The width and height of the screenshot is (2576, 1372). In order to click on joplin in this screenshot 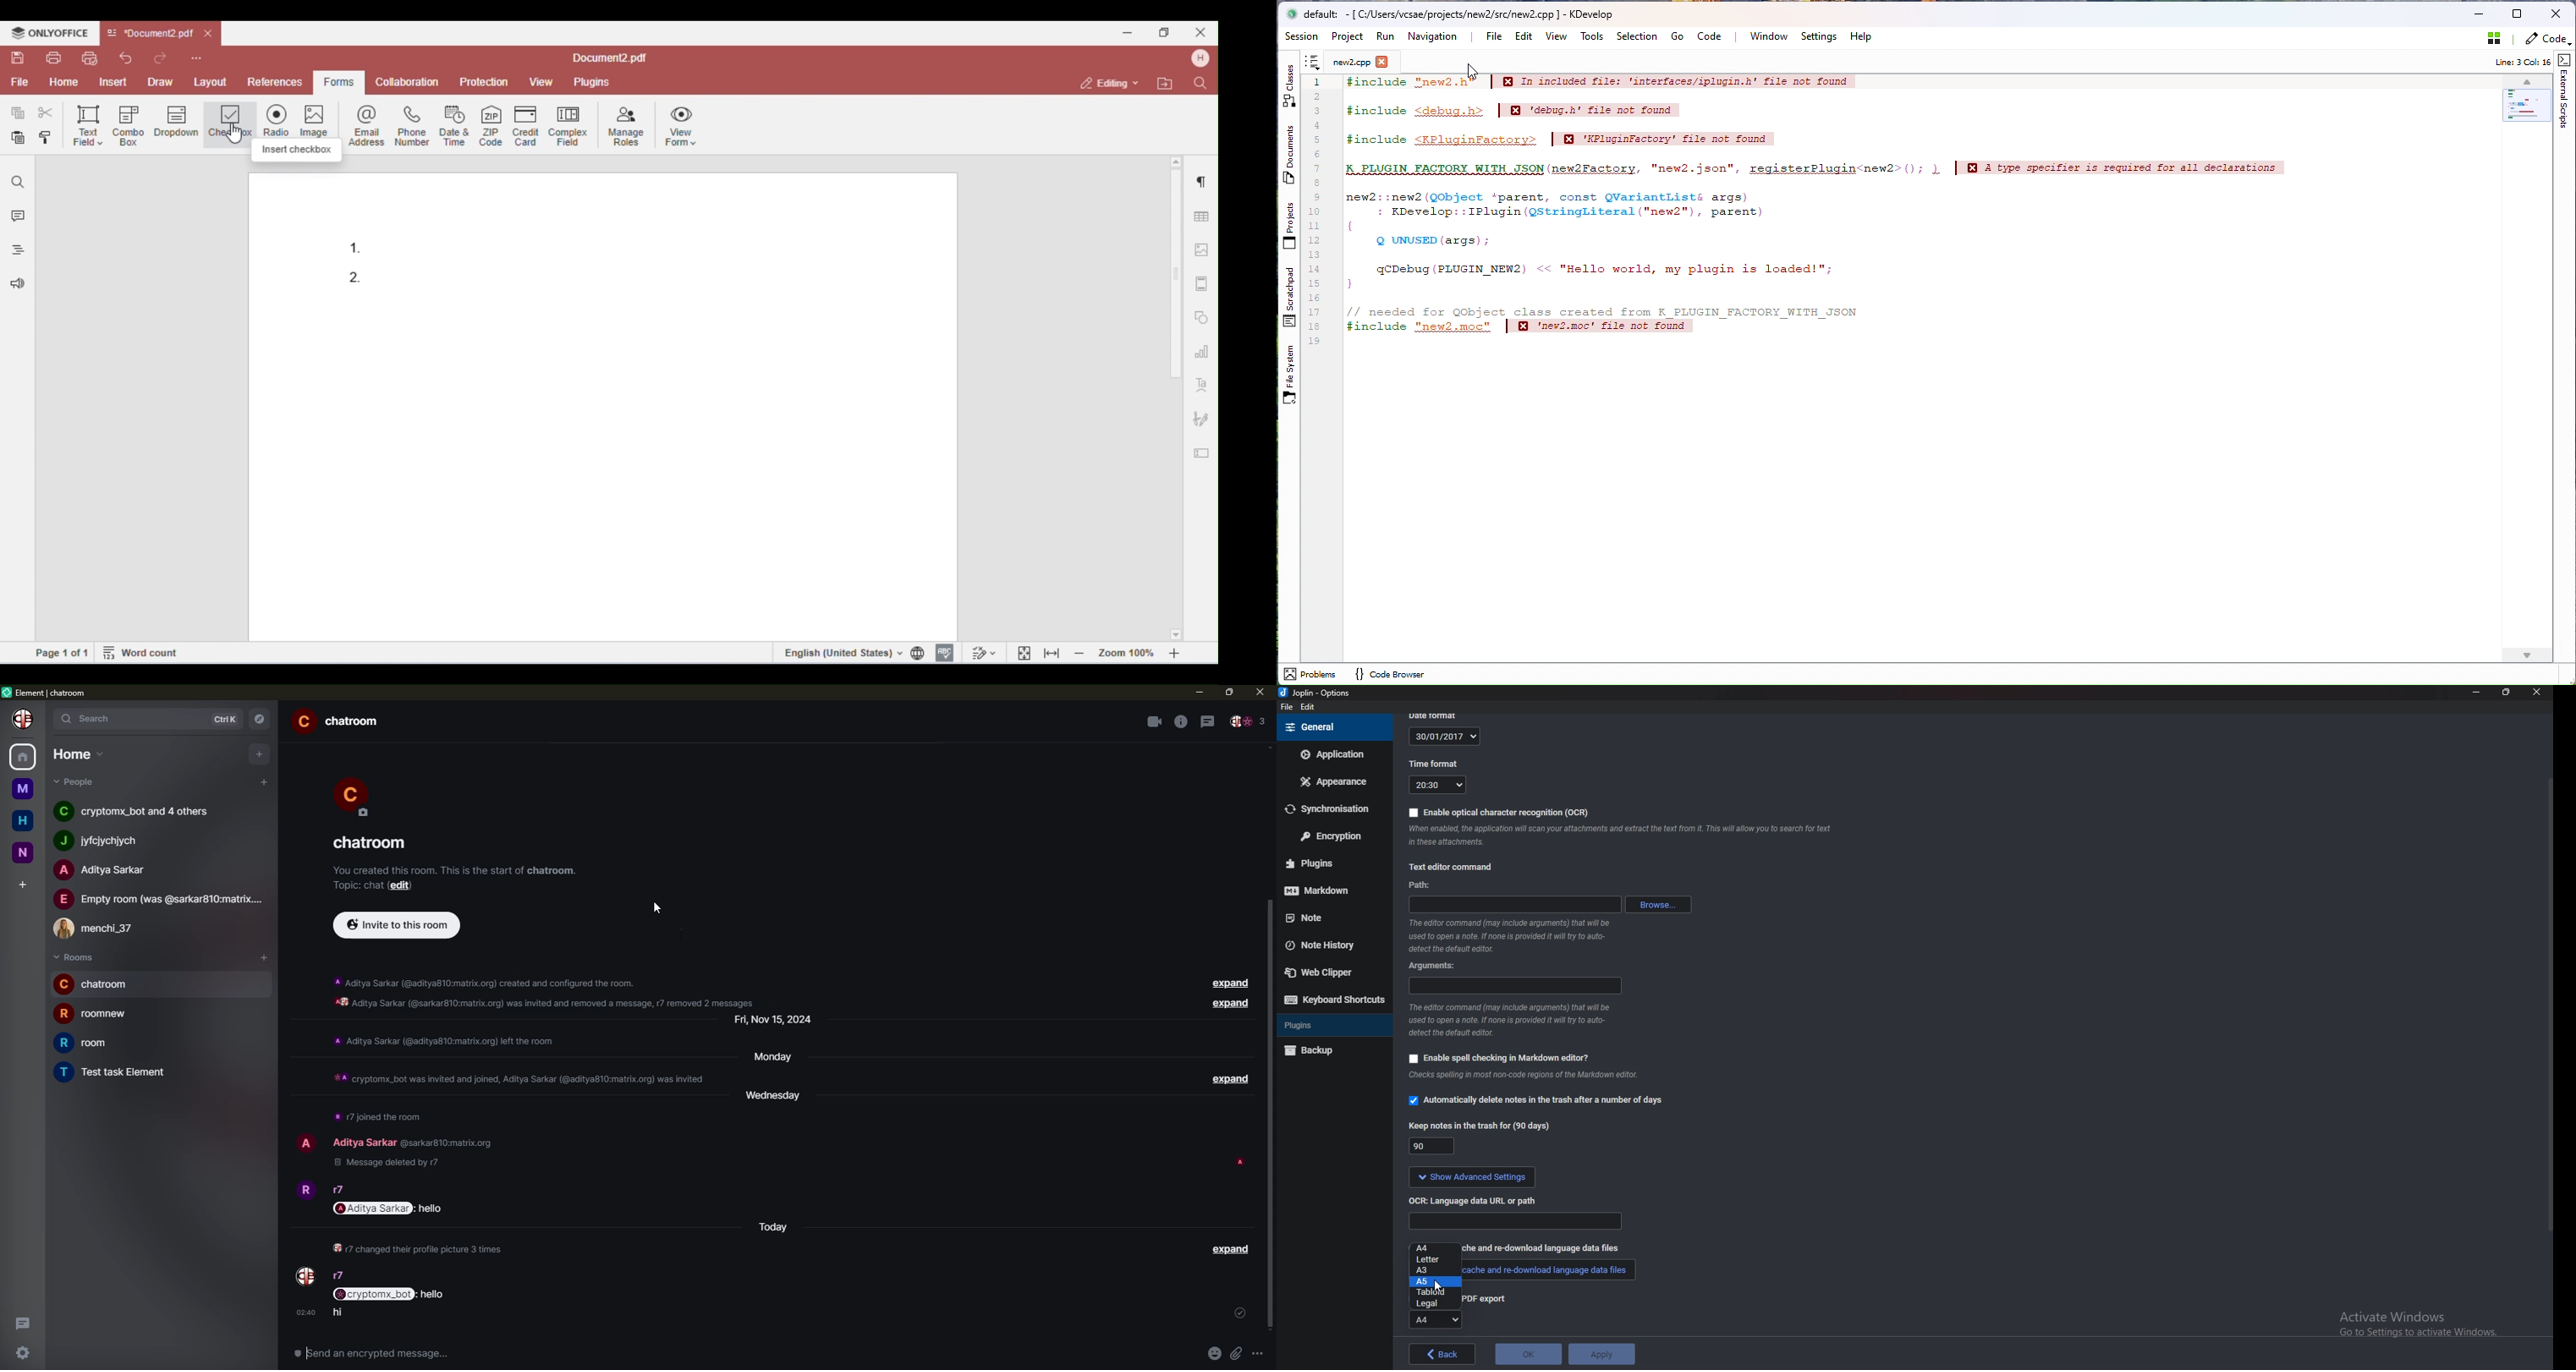, I will do `click(1320, 693)`.